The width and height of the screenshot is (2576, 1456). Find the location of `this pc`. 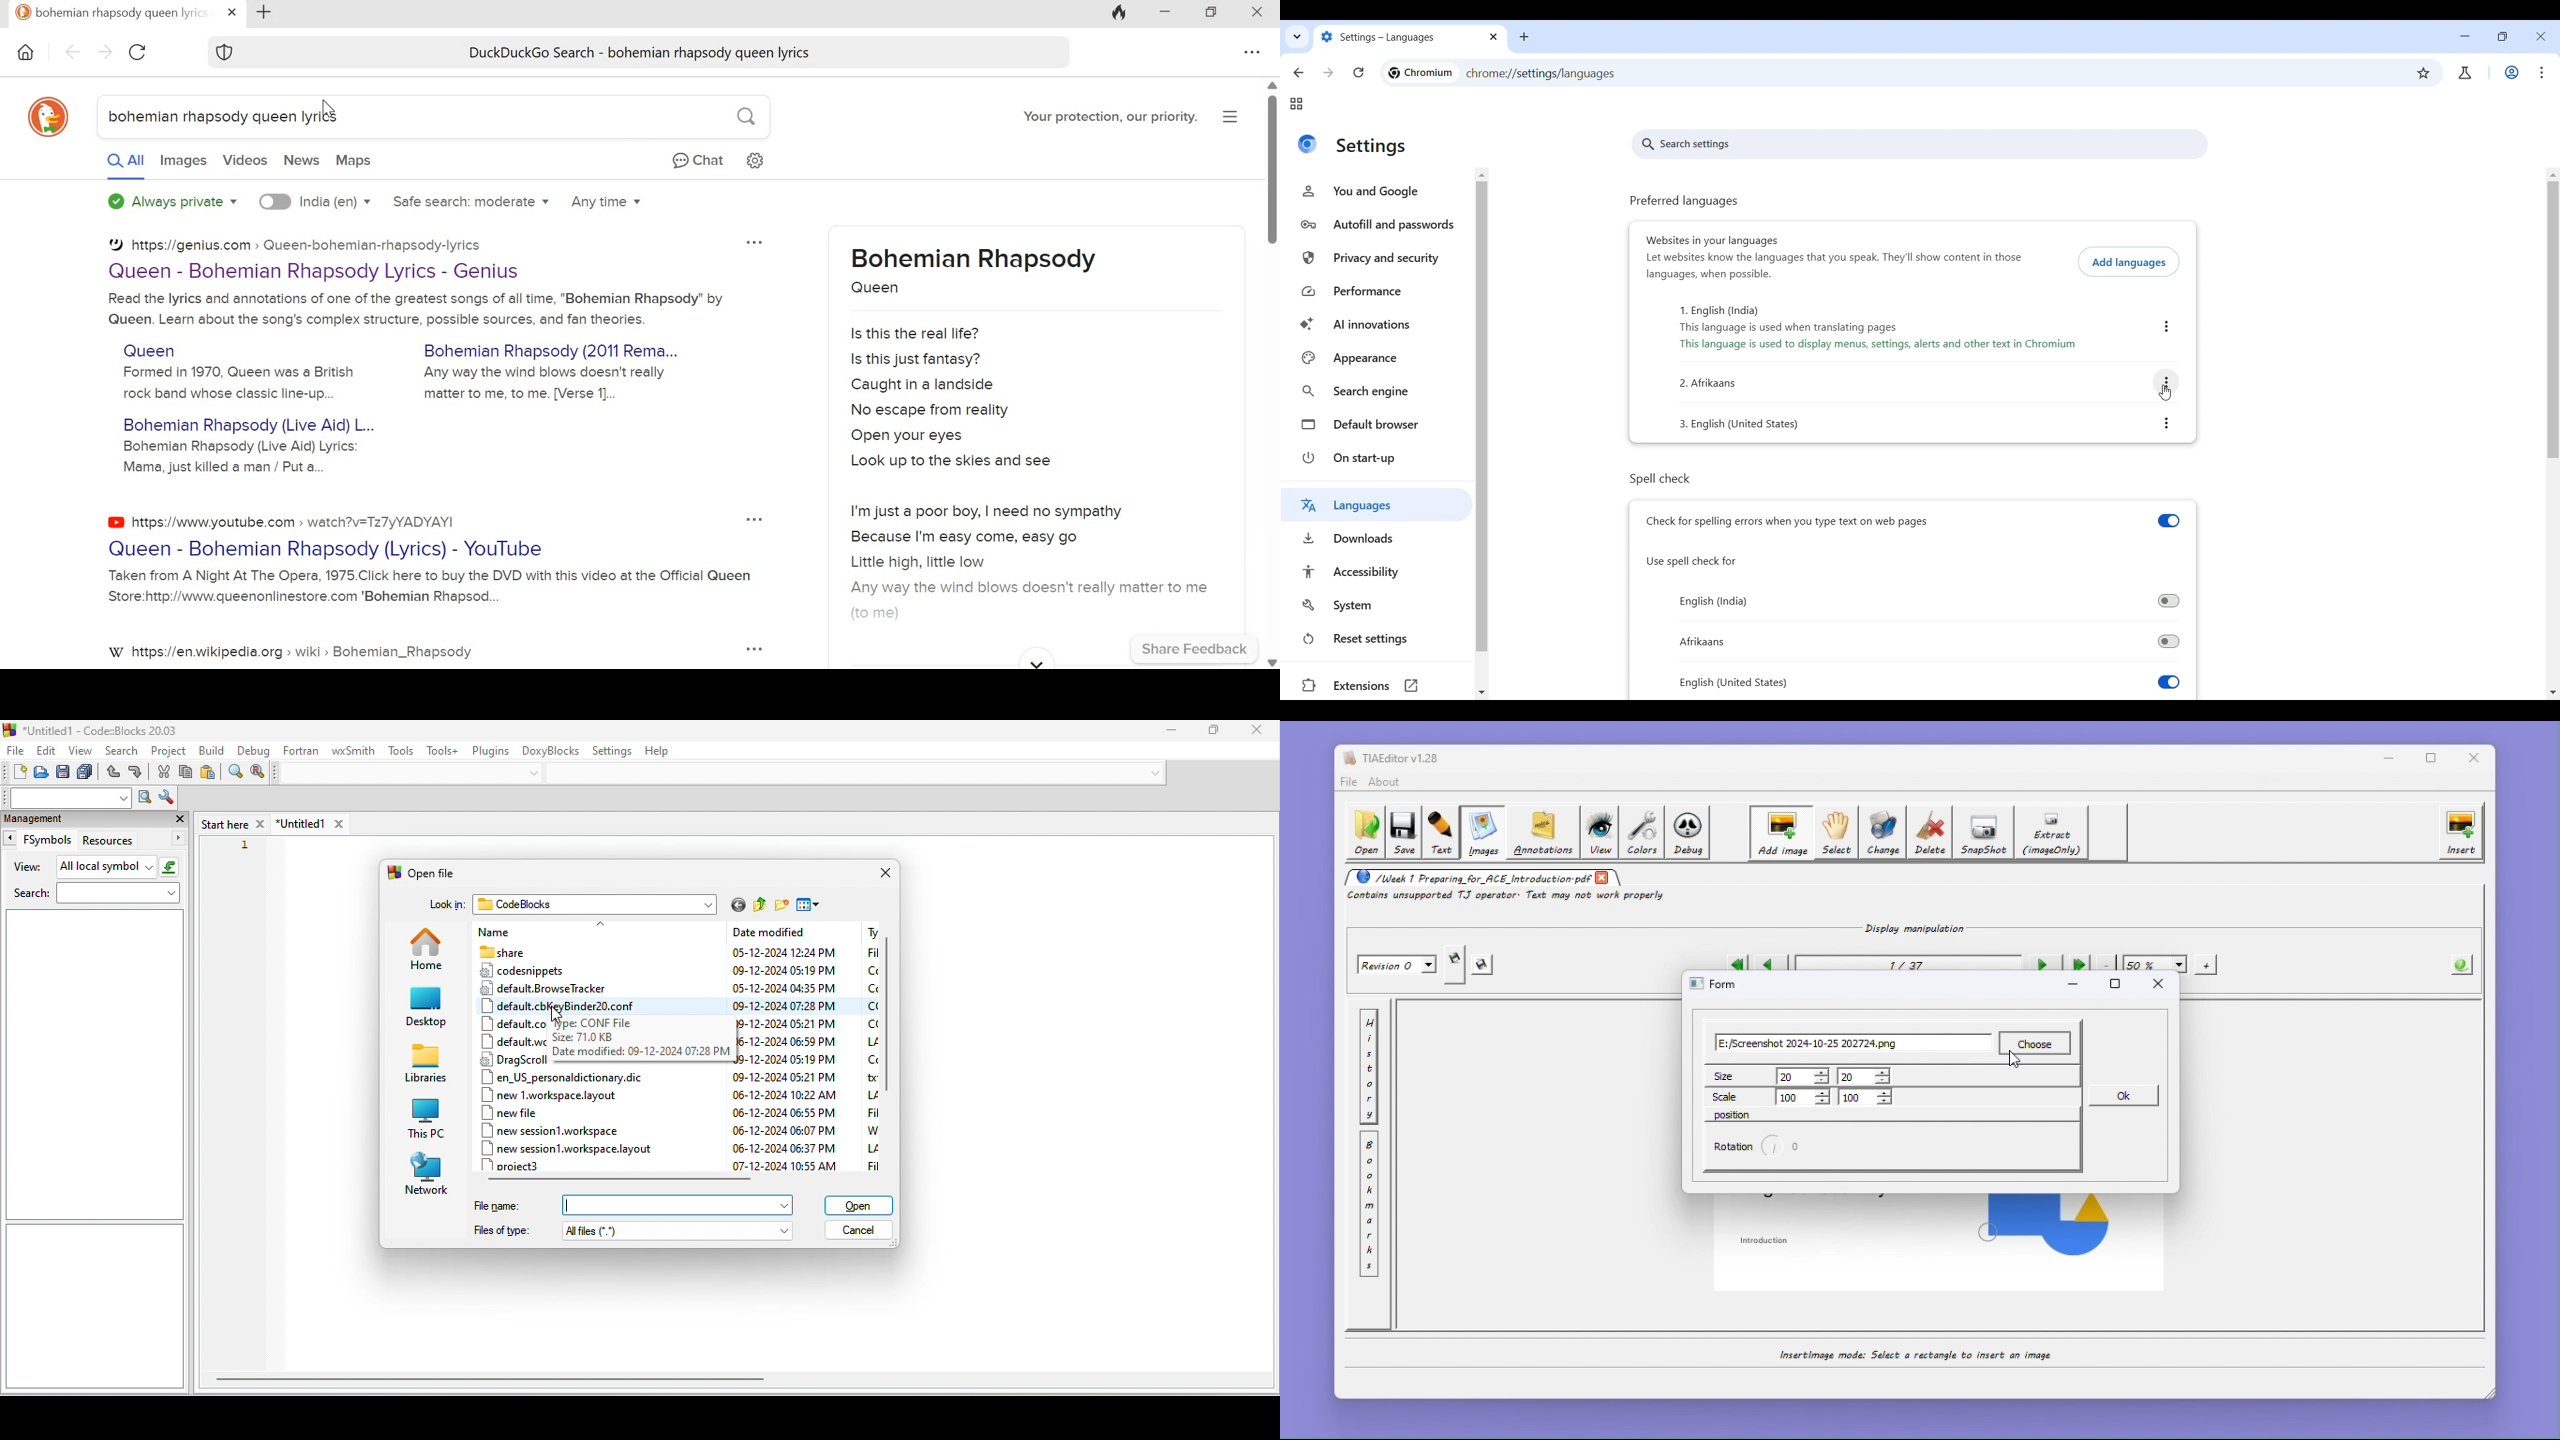

this pc is located at coordinates (427, 1120).